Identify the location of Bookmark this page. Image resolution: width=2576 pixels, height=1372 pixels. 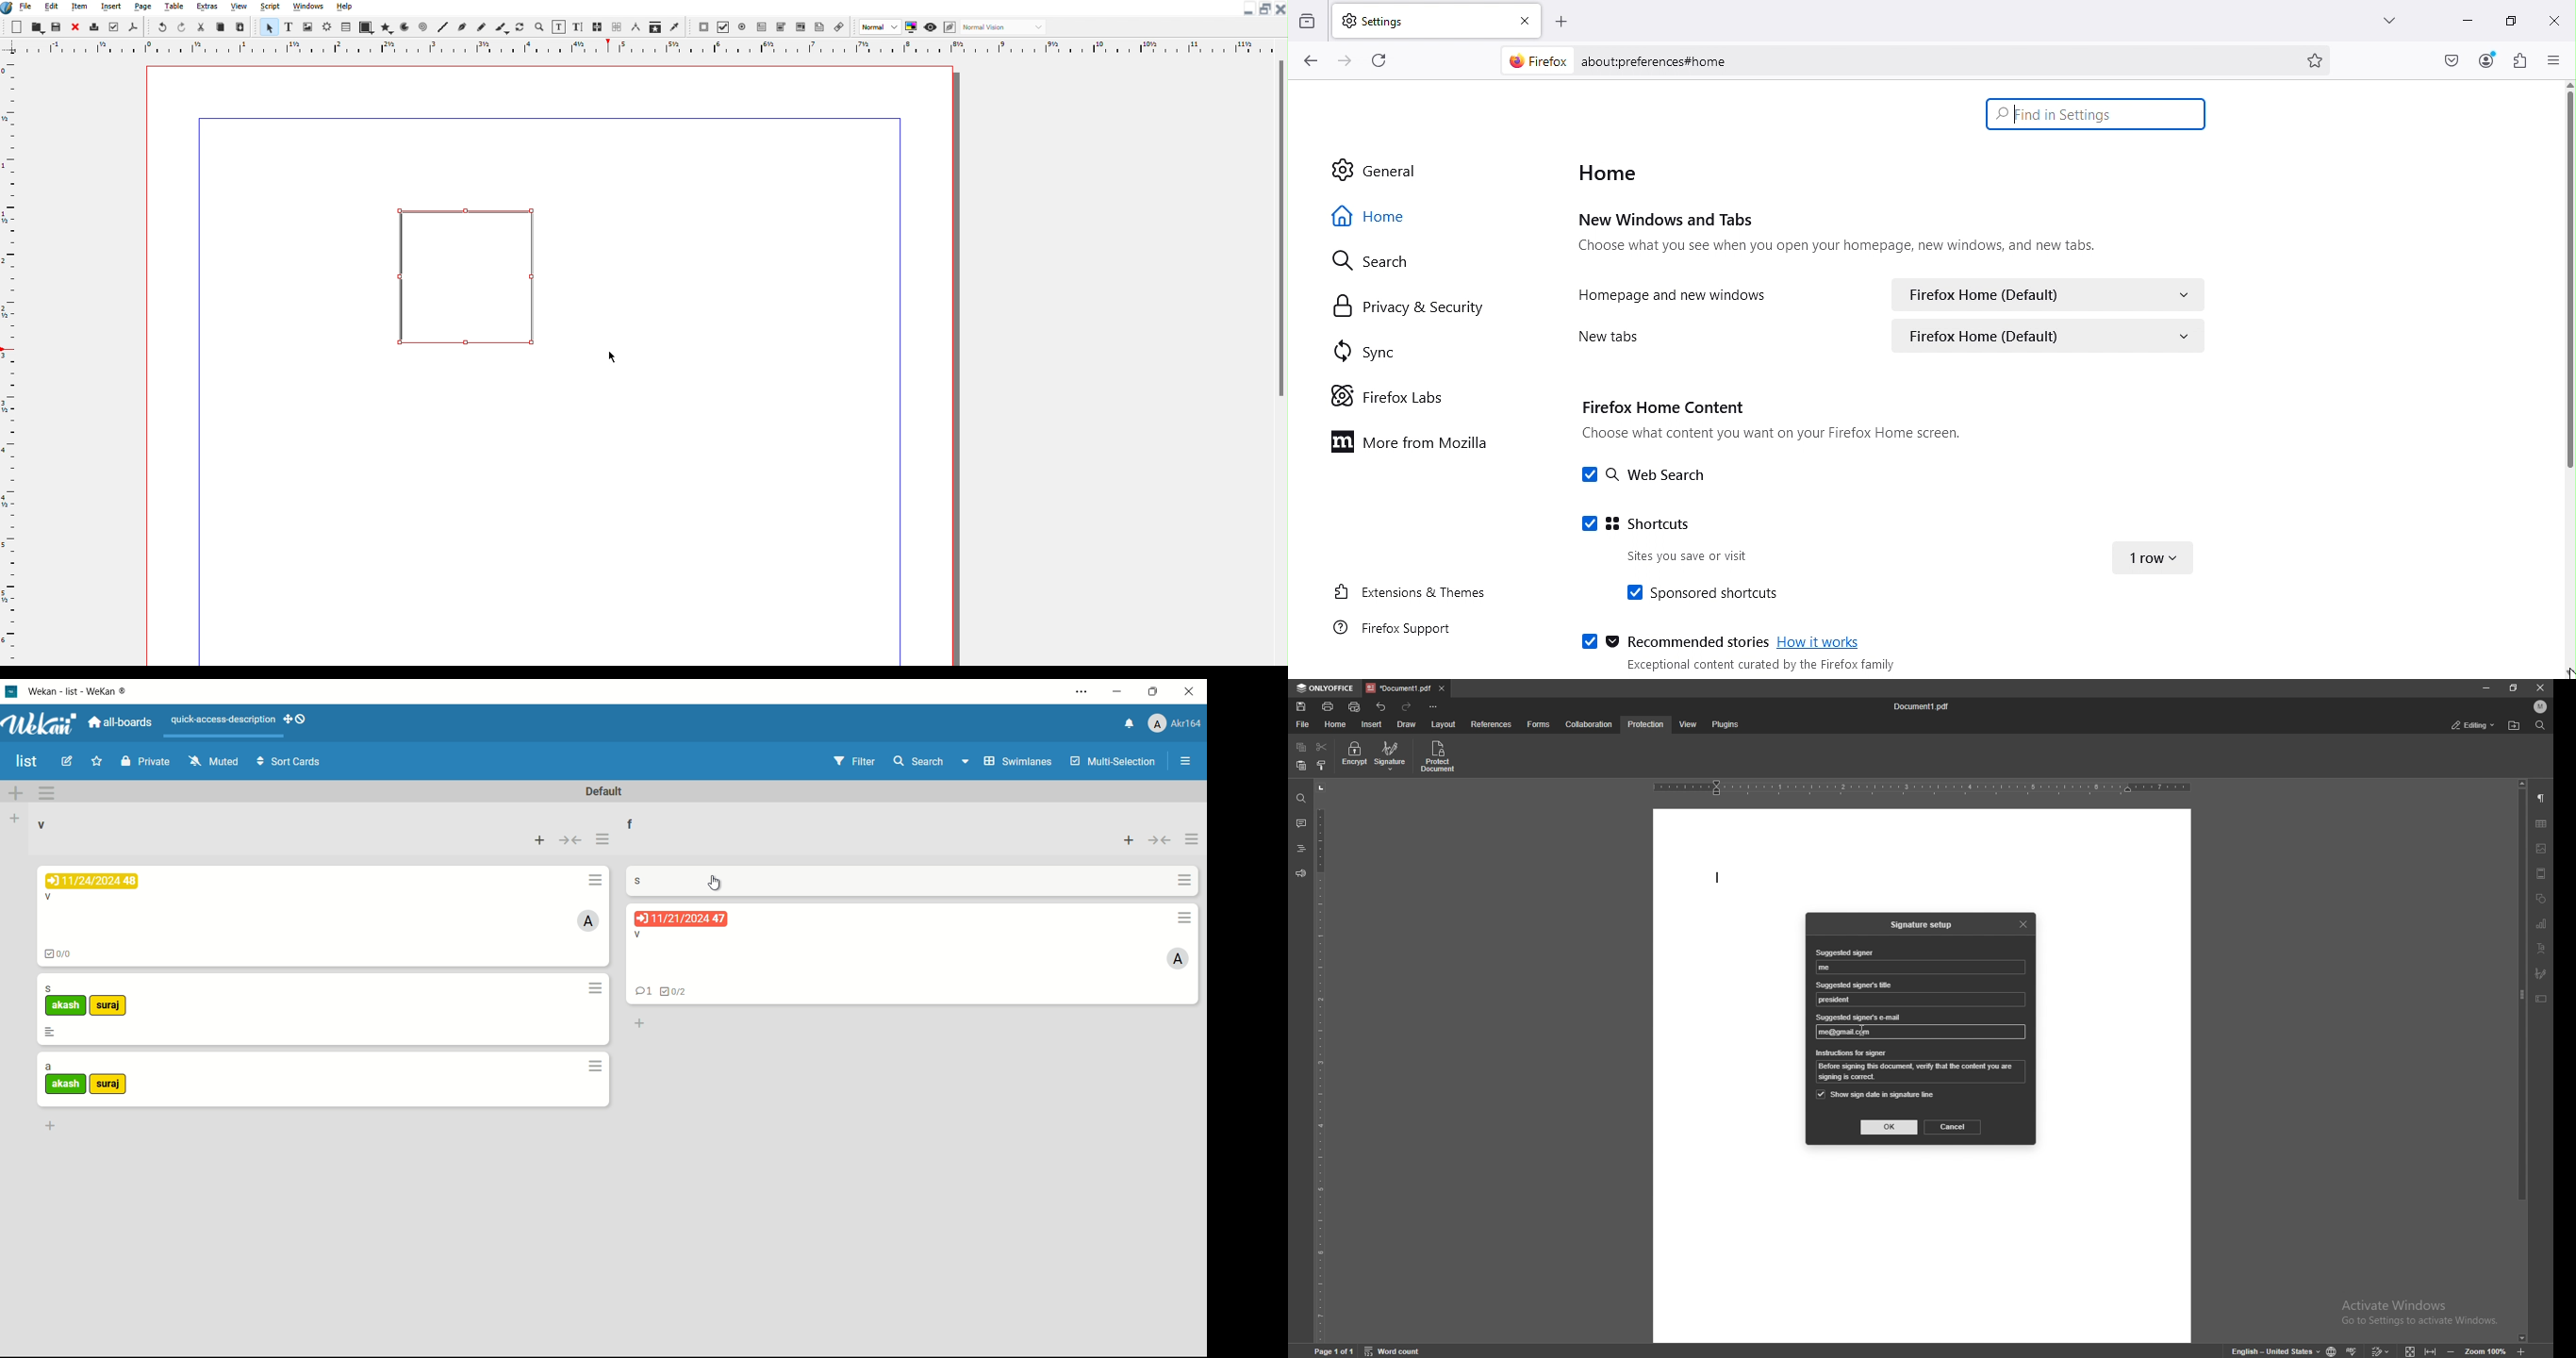
(2317, 58).